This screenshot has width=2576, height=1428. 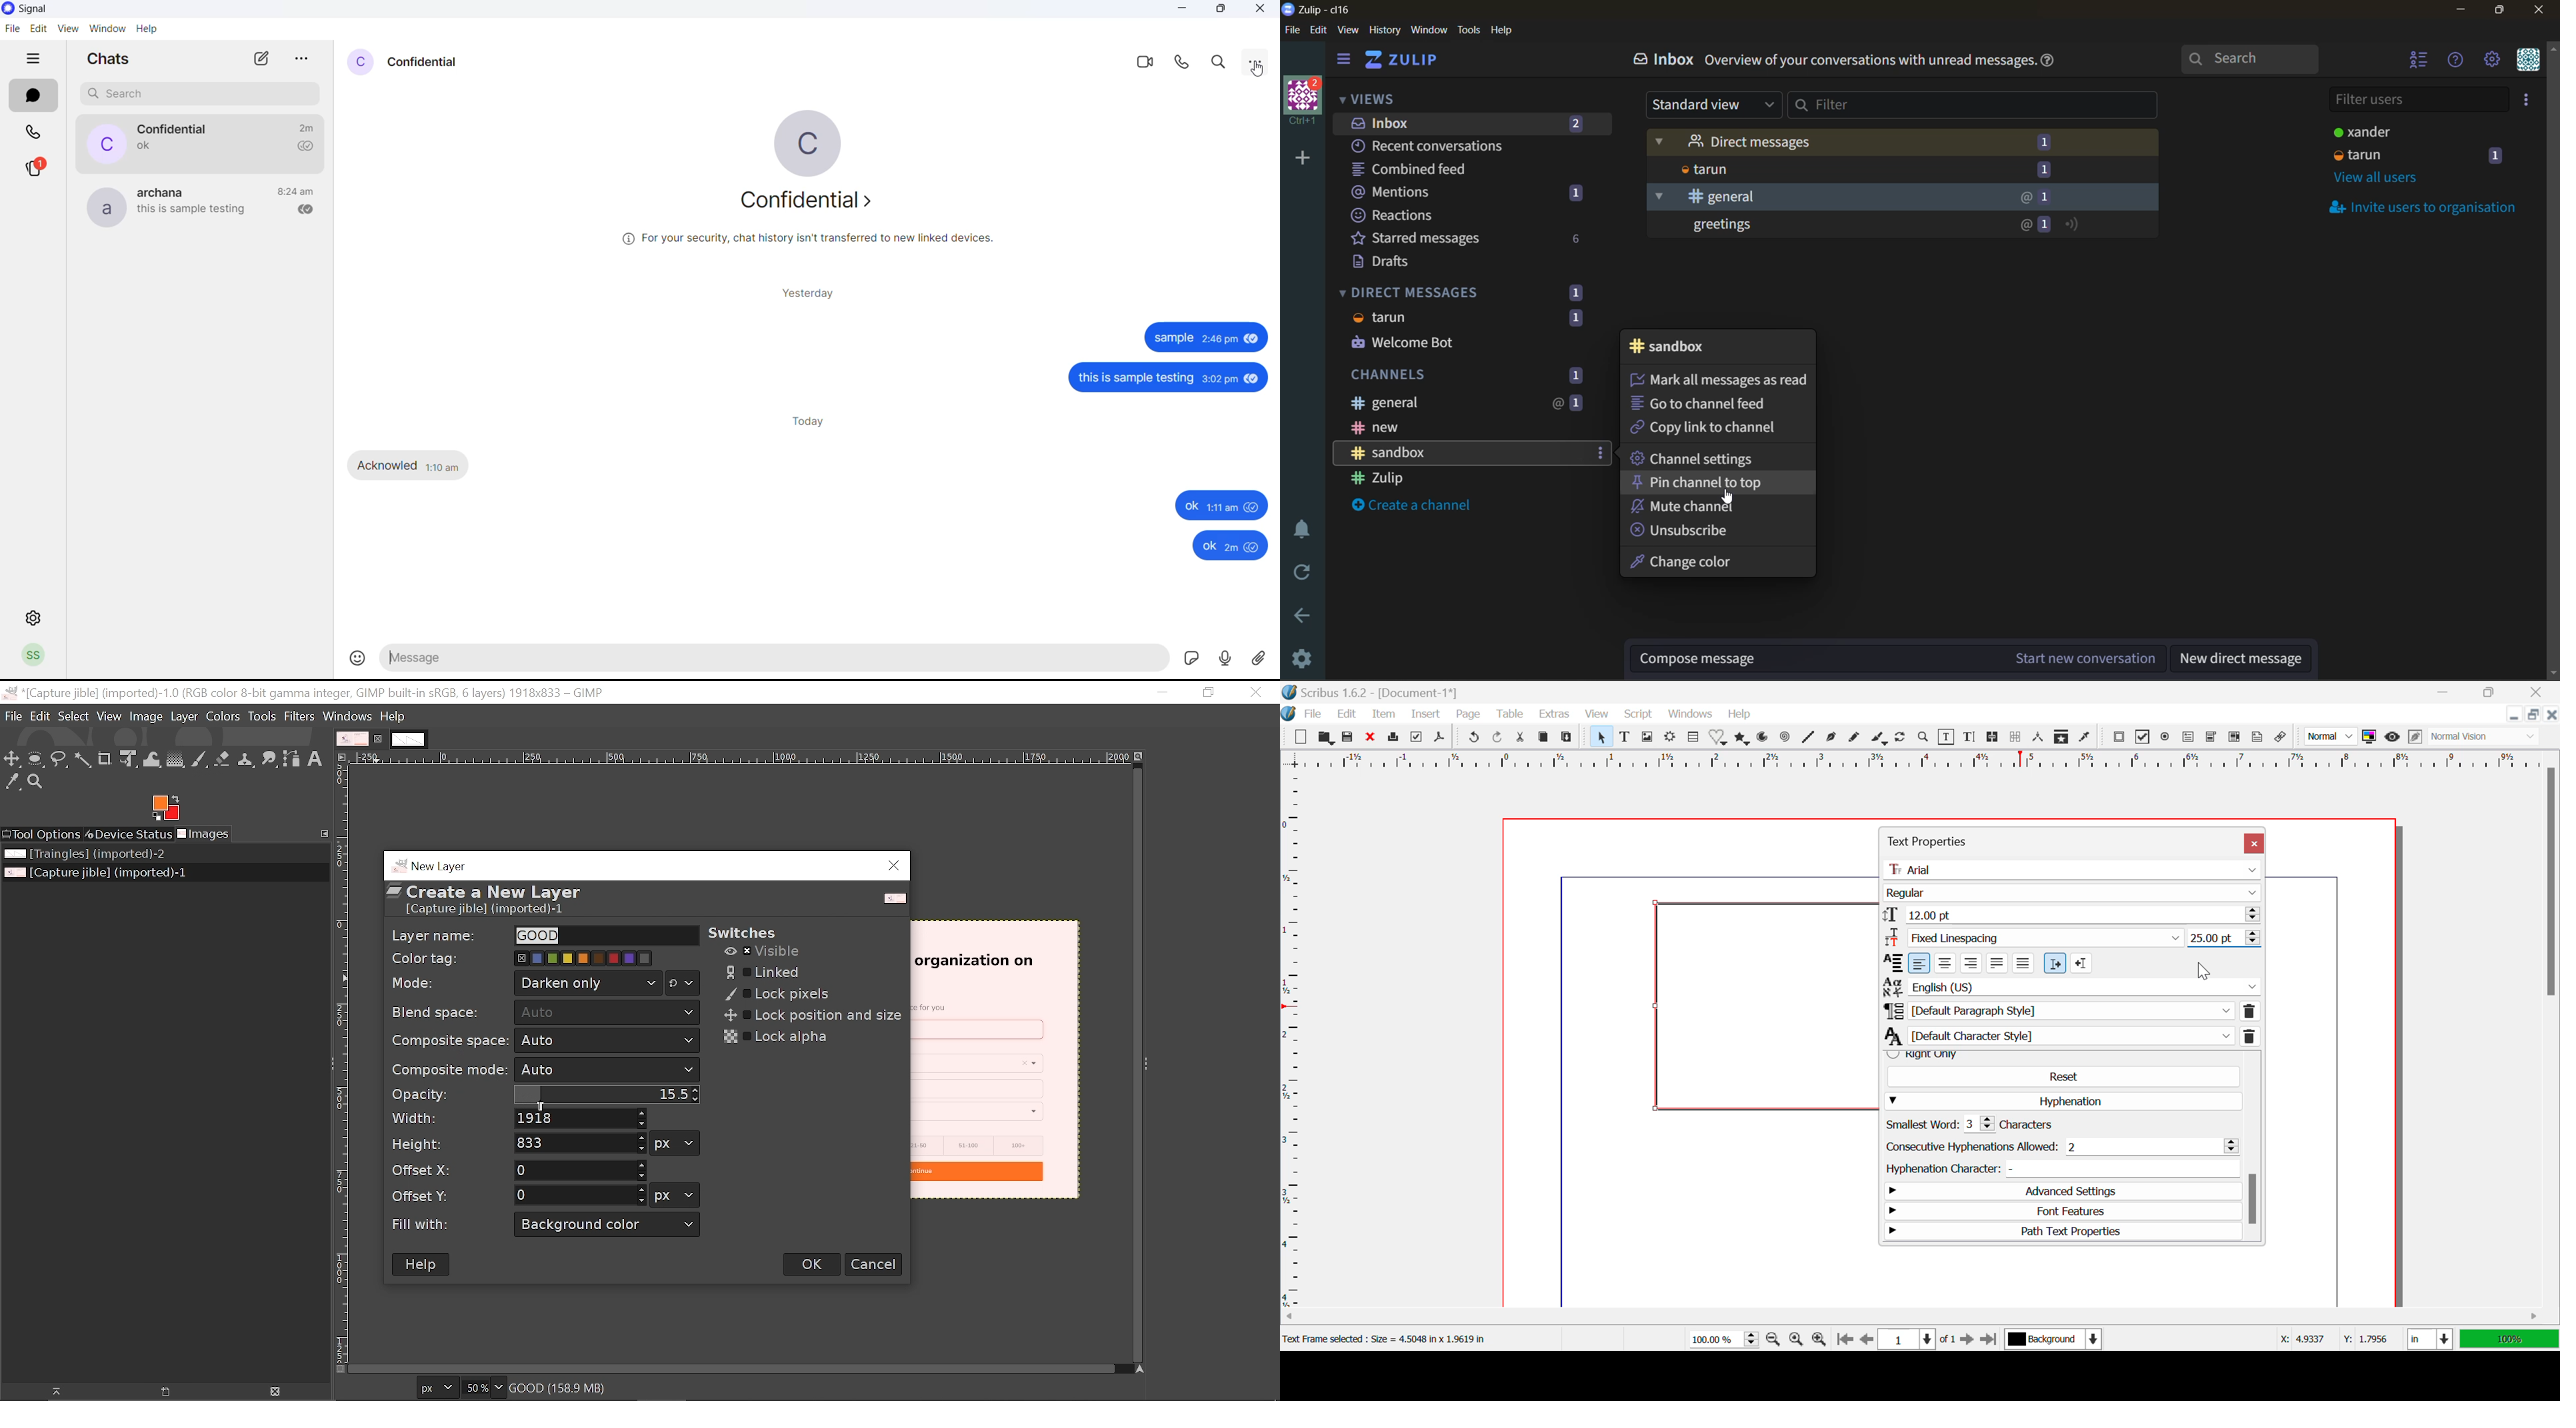 What do you see at coordinates (1987, 1339) in the screenshot?
I see `Last Page` at bounding box center [1987, 1339].